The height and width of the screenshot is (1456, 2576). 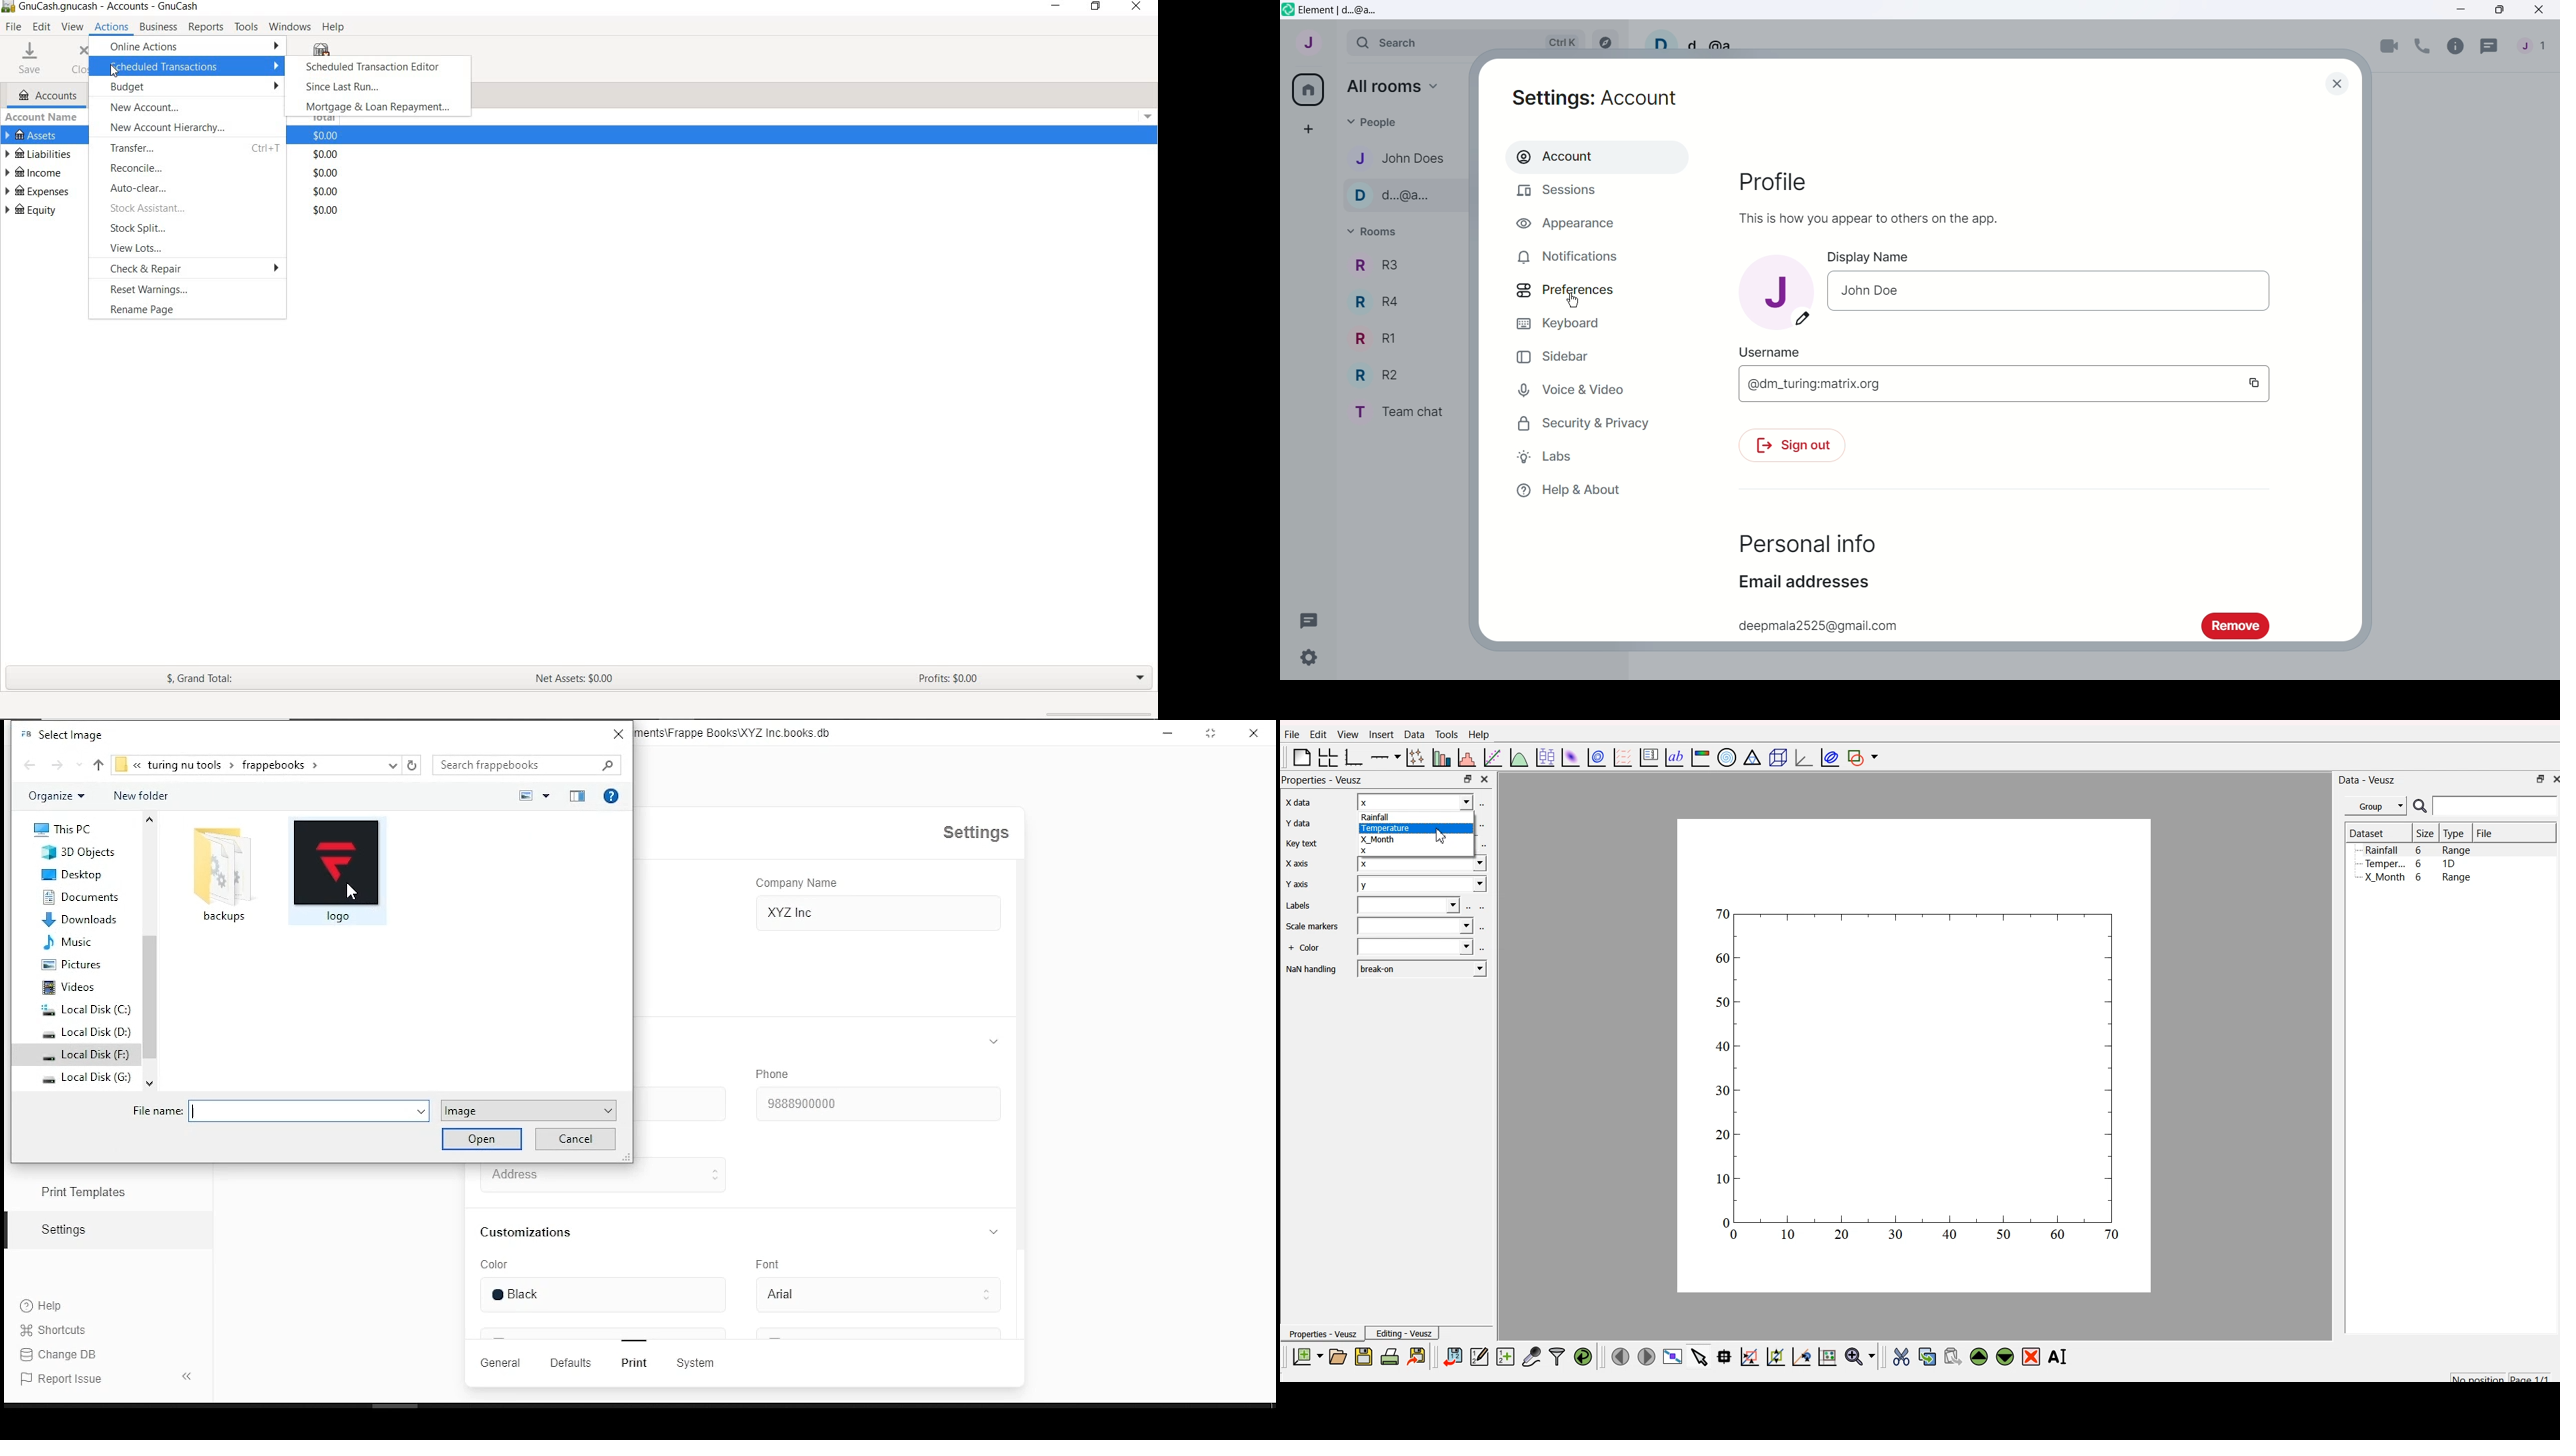 I want to click on Maximize, so click(x=2501, y=9).